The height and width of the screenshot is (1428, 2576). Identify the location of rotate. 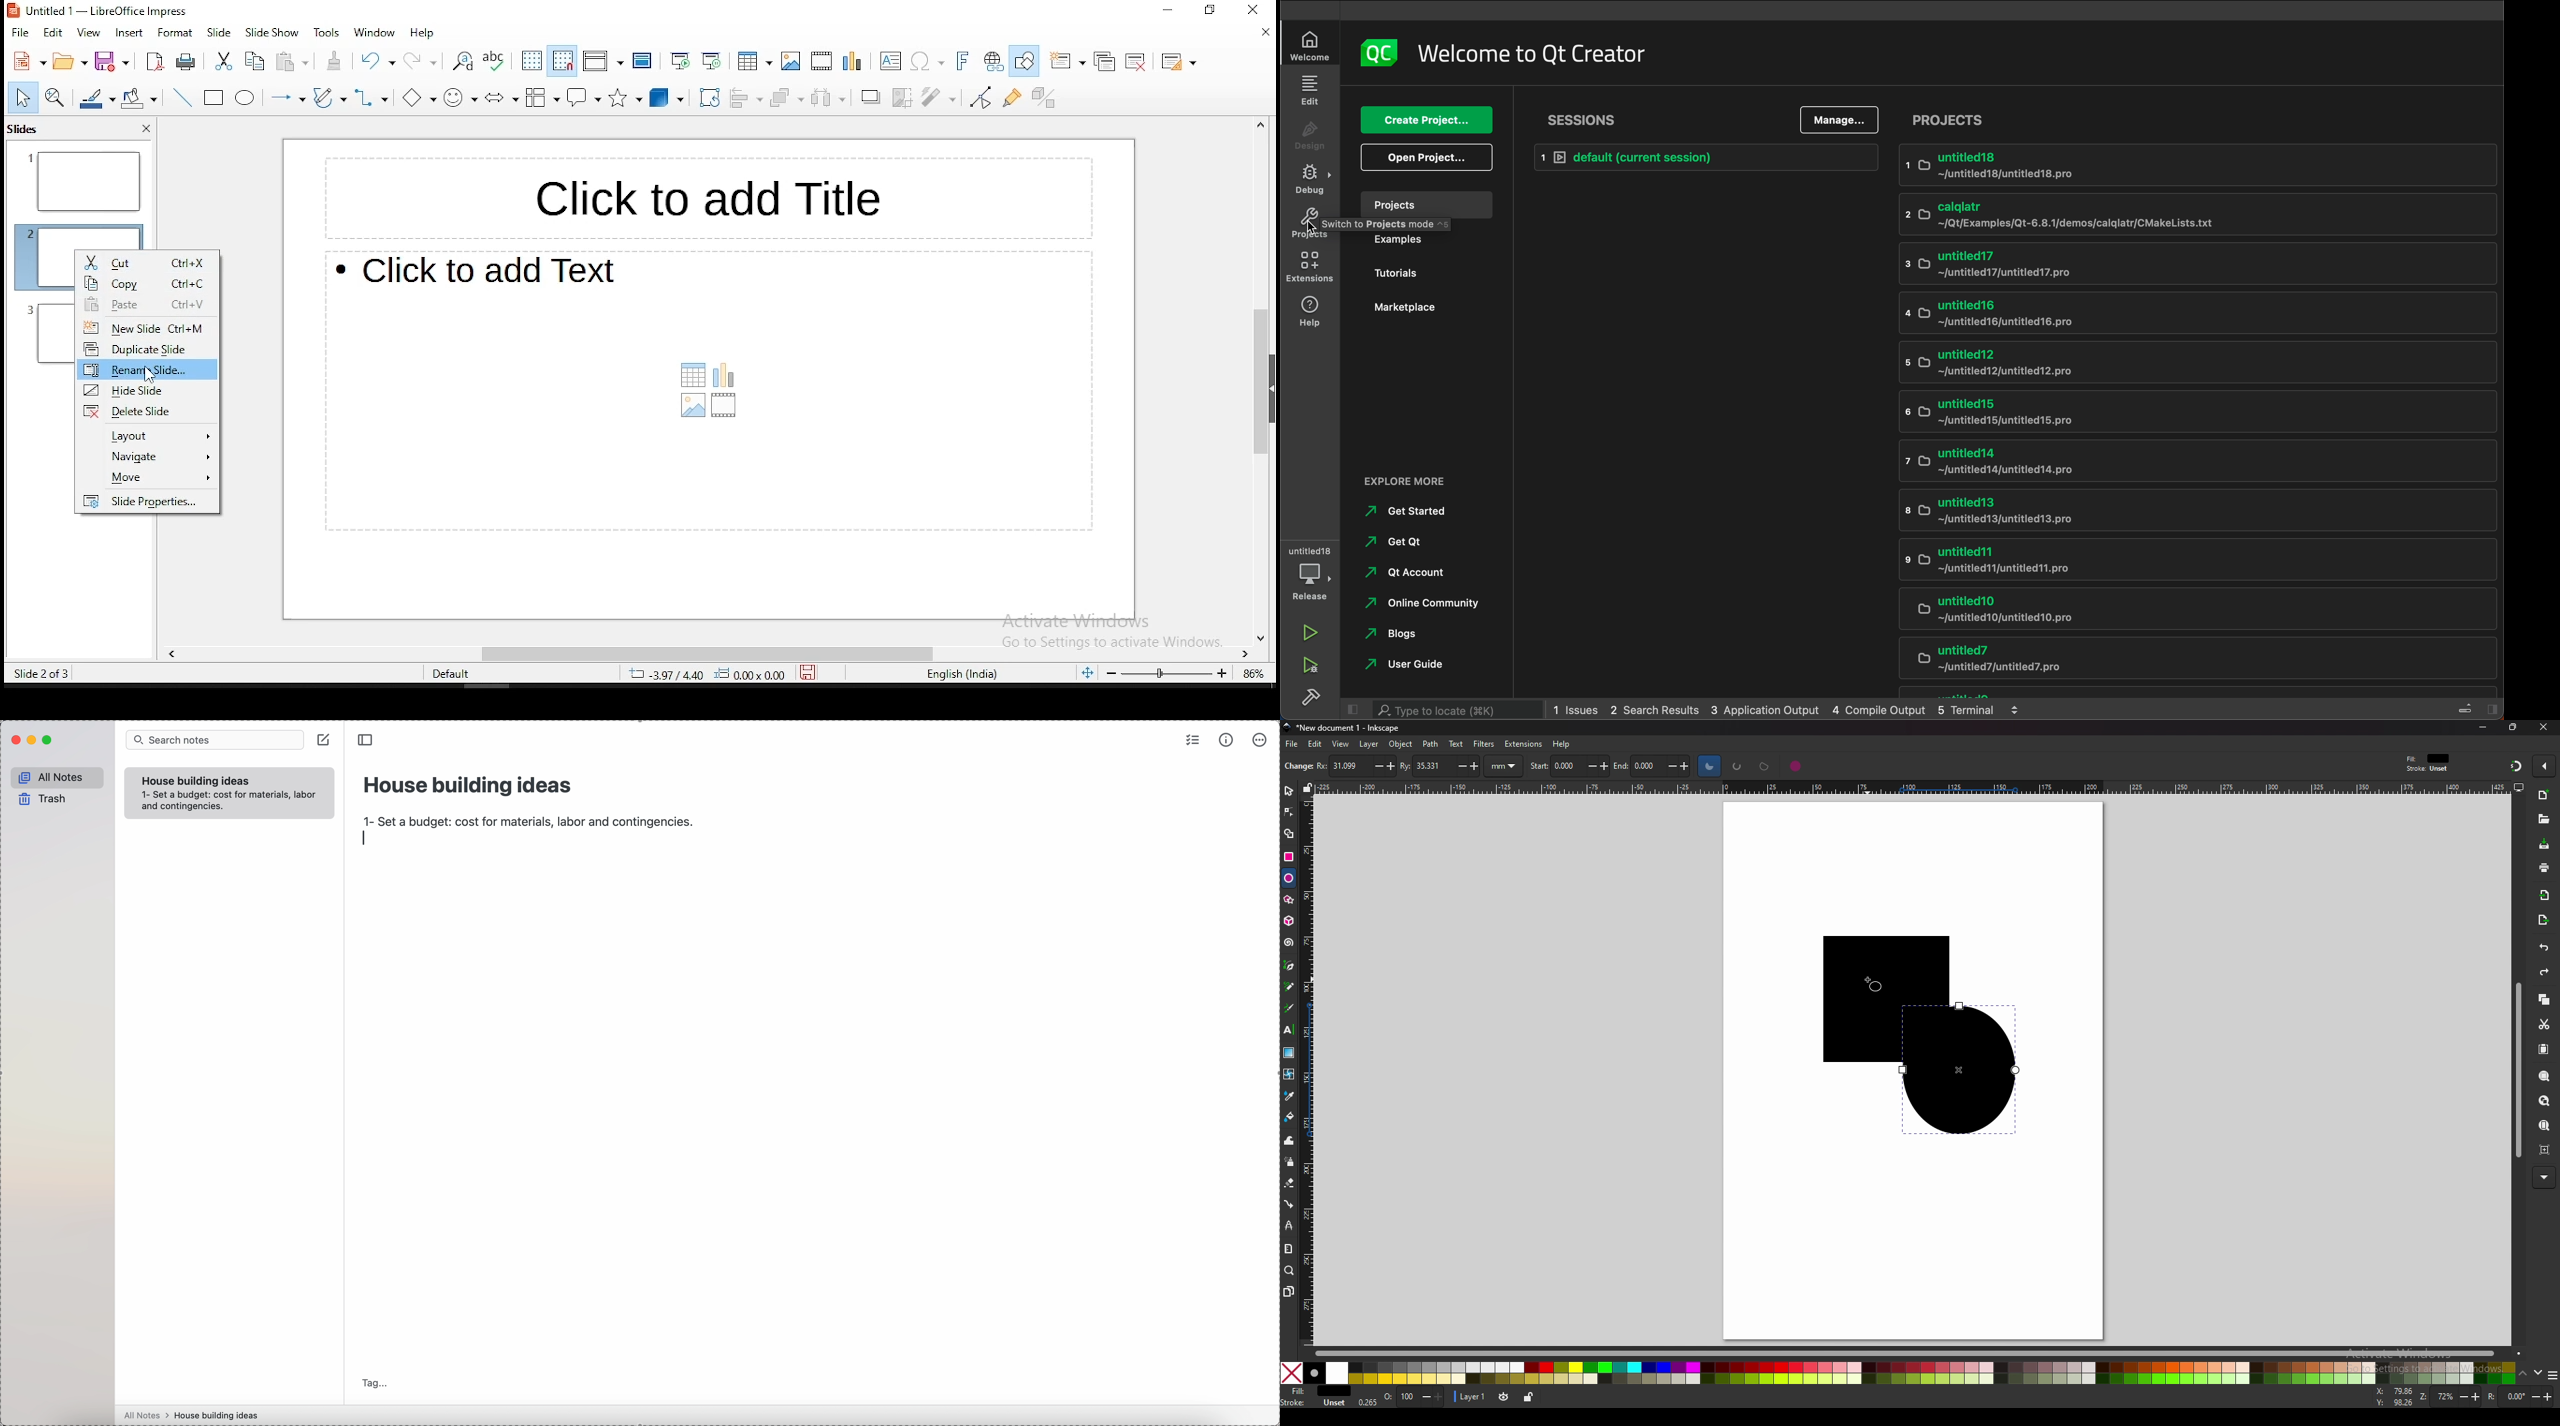
(709, 99).